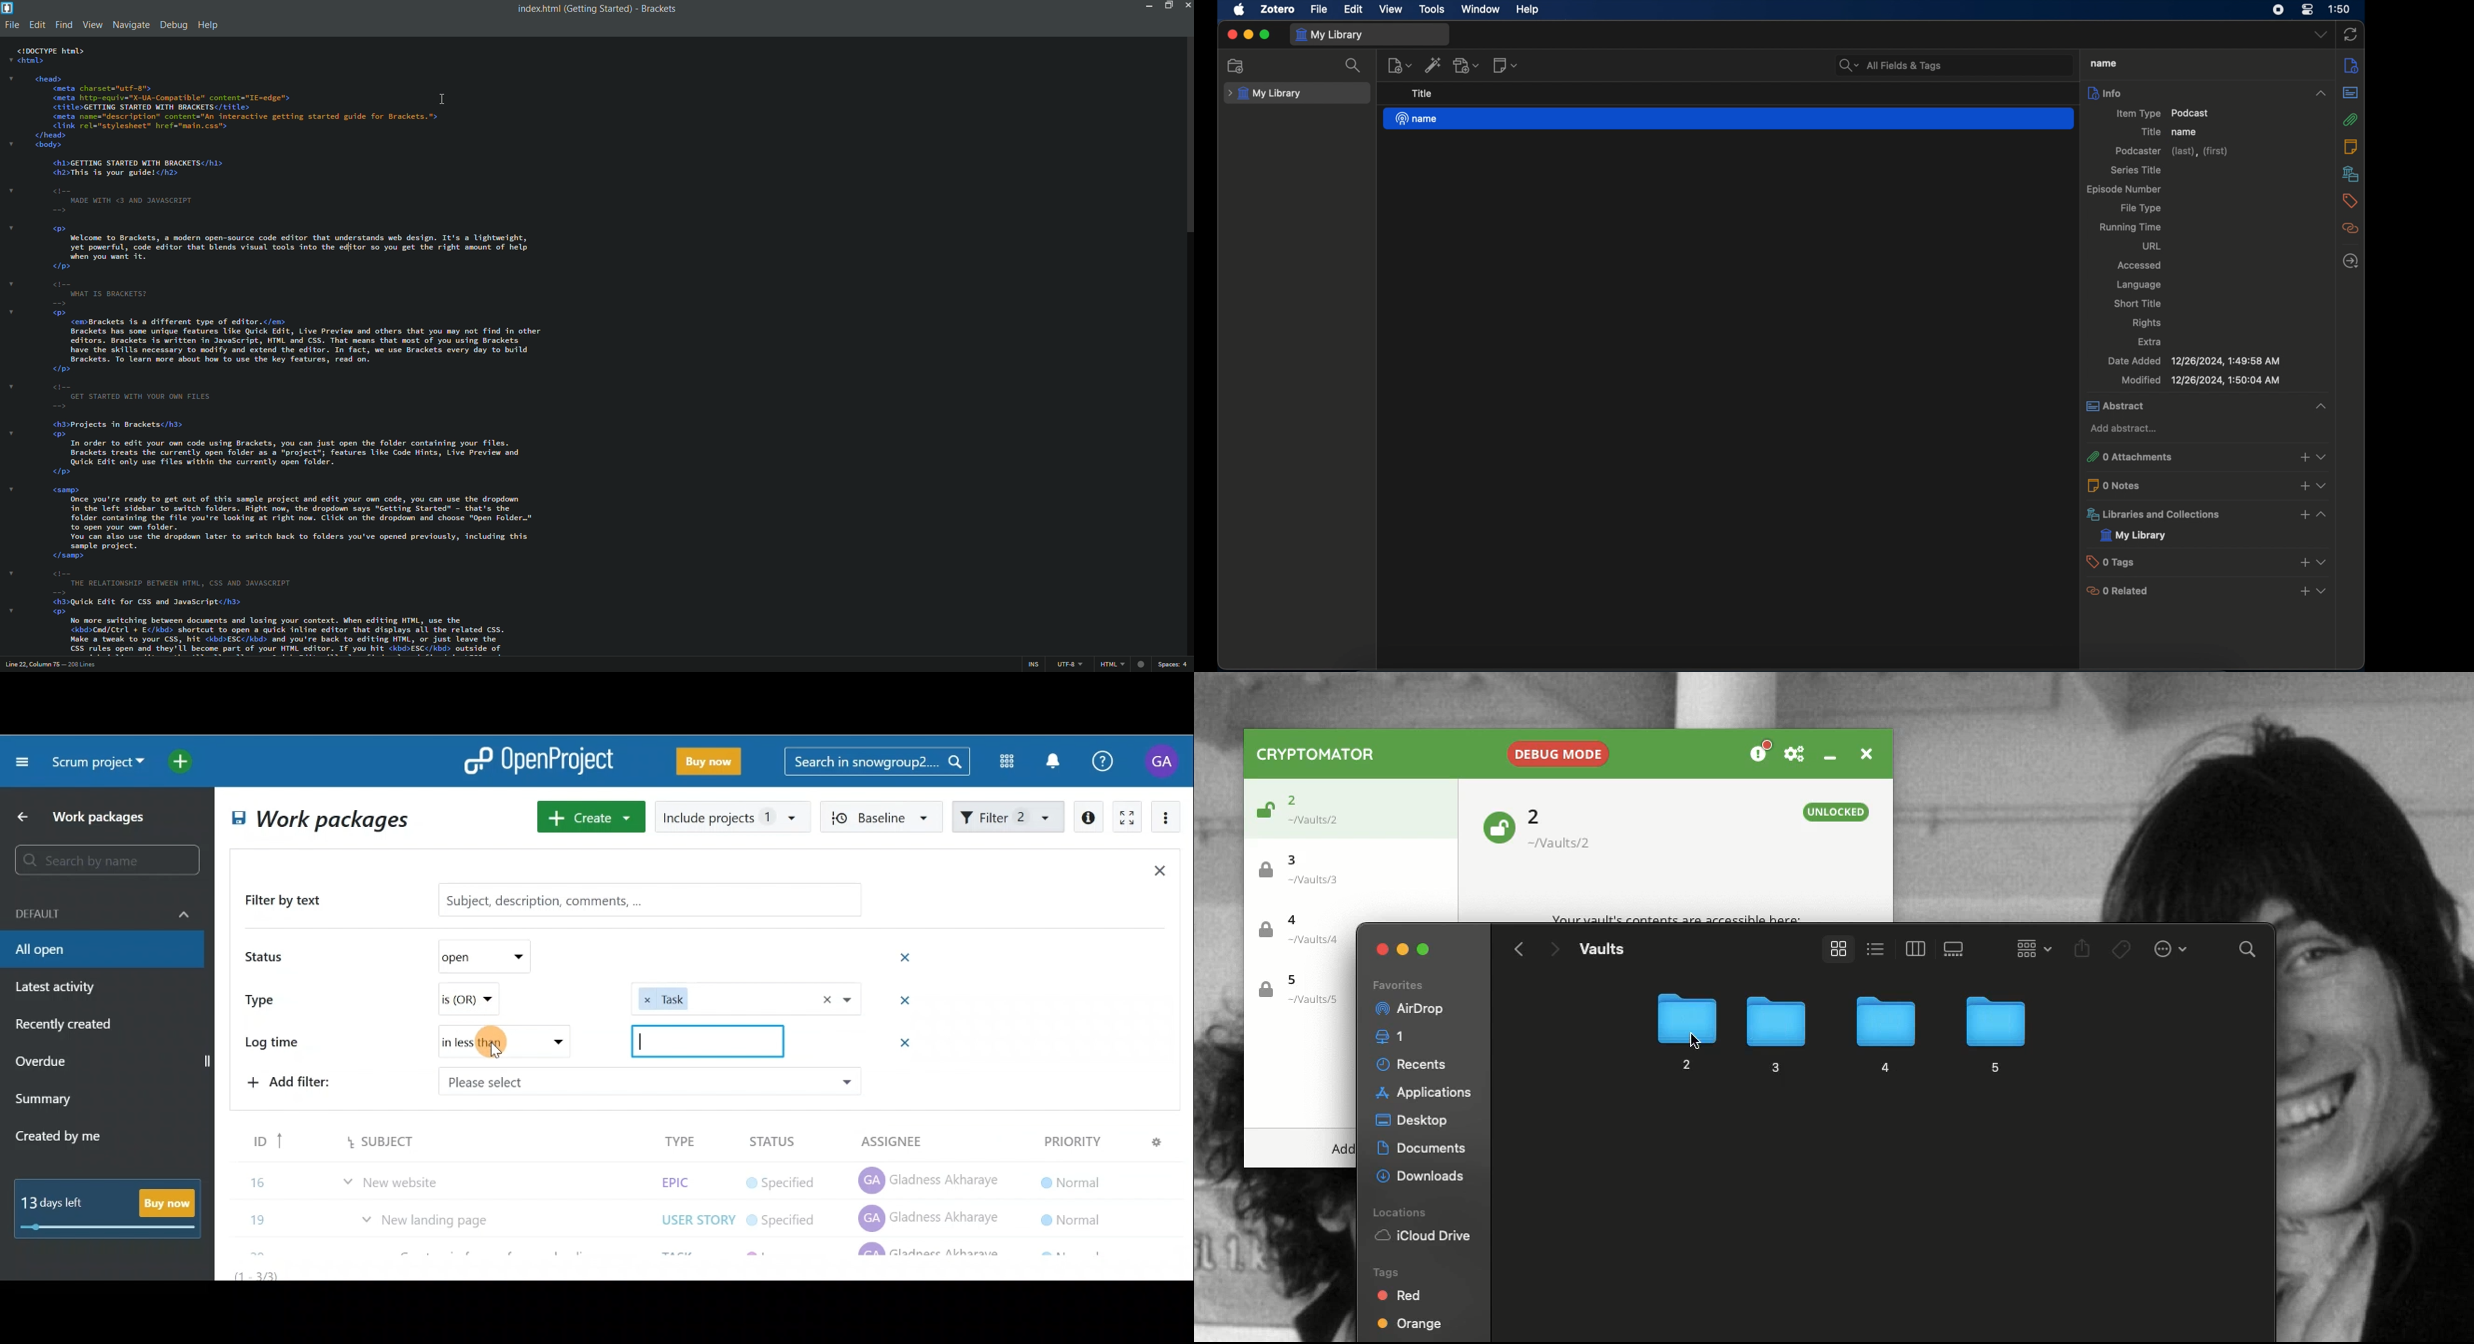 The image size is (2492, 1344). Describe the element at coordinates (1068, 665) in the screenshot. I see `UTF-8` at that location.